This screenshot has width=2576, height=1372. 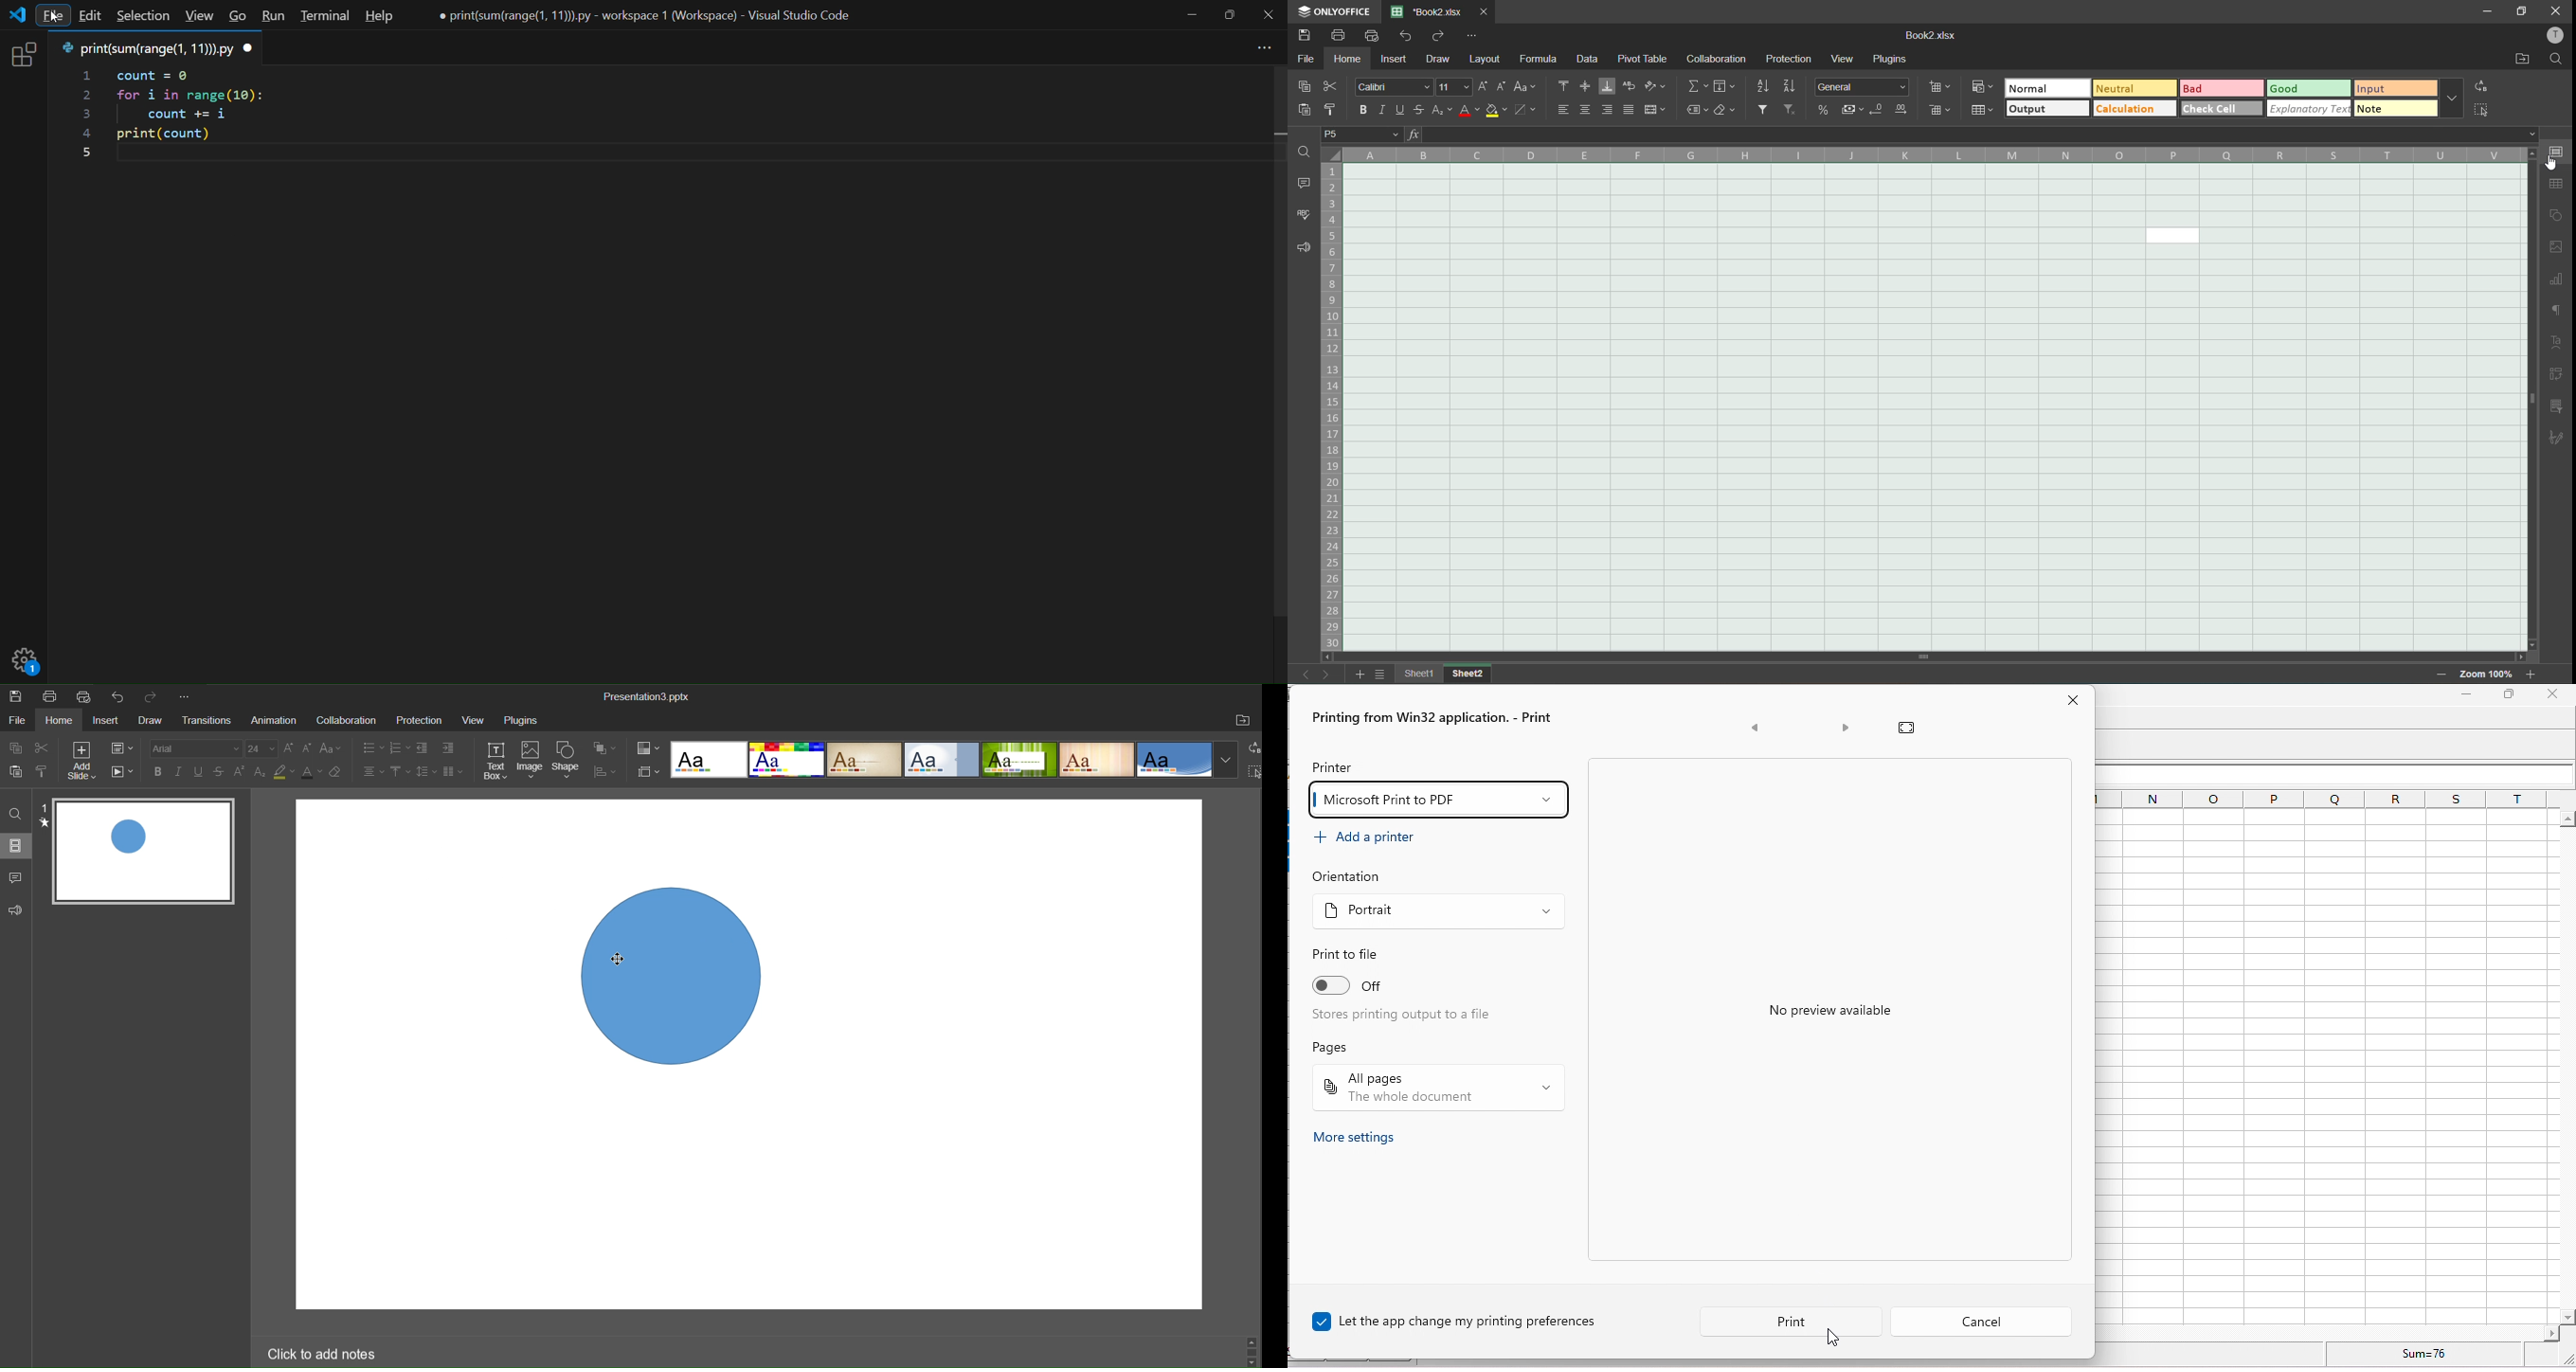 What do you see at coordinates (187, 697) in the screenshot?
I see `More` at bounding box center [187, 697].